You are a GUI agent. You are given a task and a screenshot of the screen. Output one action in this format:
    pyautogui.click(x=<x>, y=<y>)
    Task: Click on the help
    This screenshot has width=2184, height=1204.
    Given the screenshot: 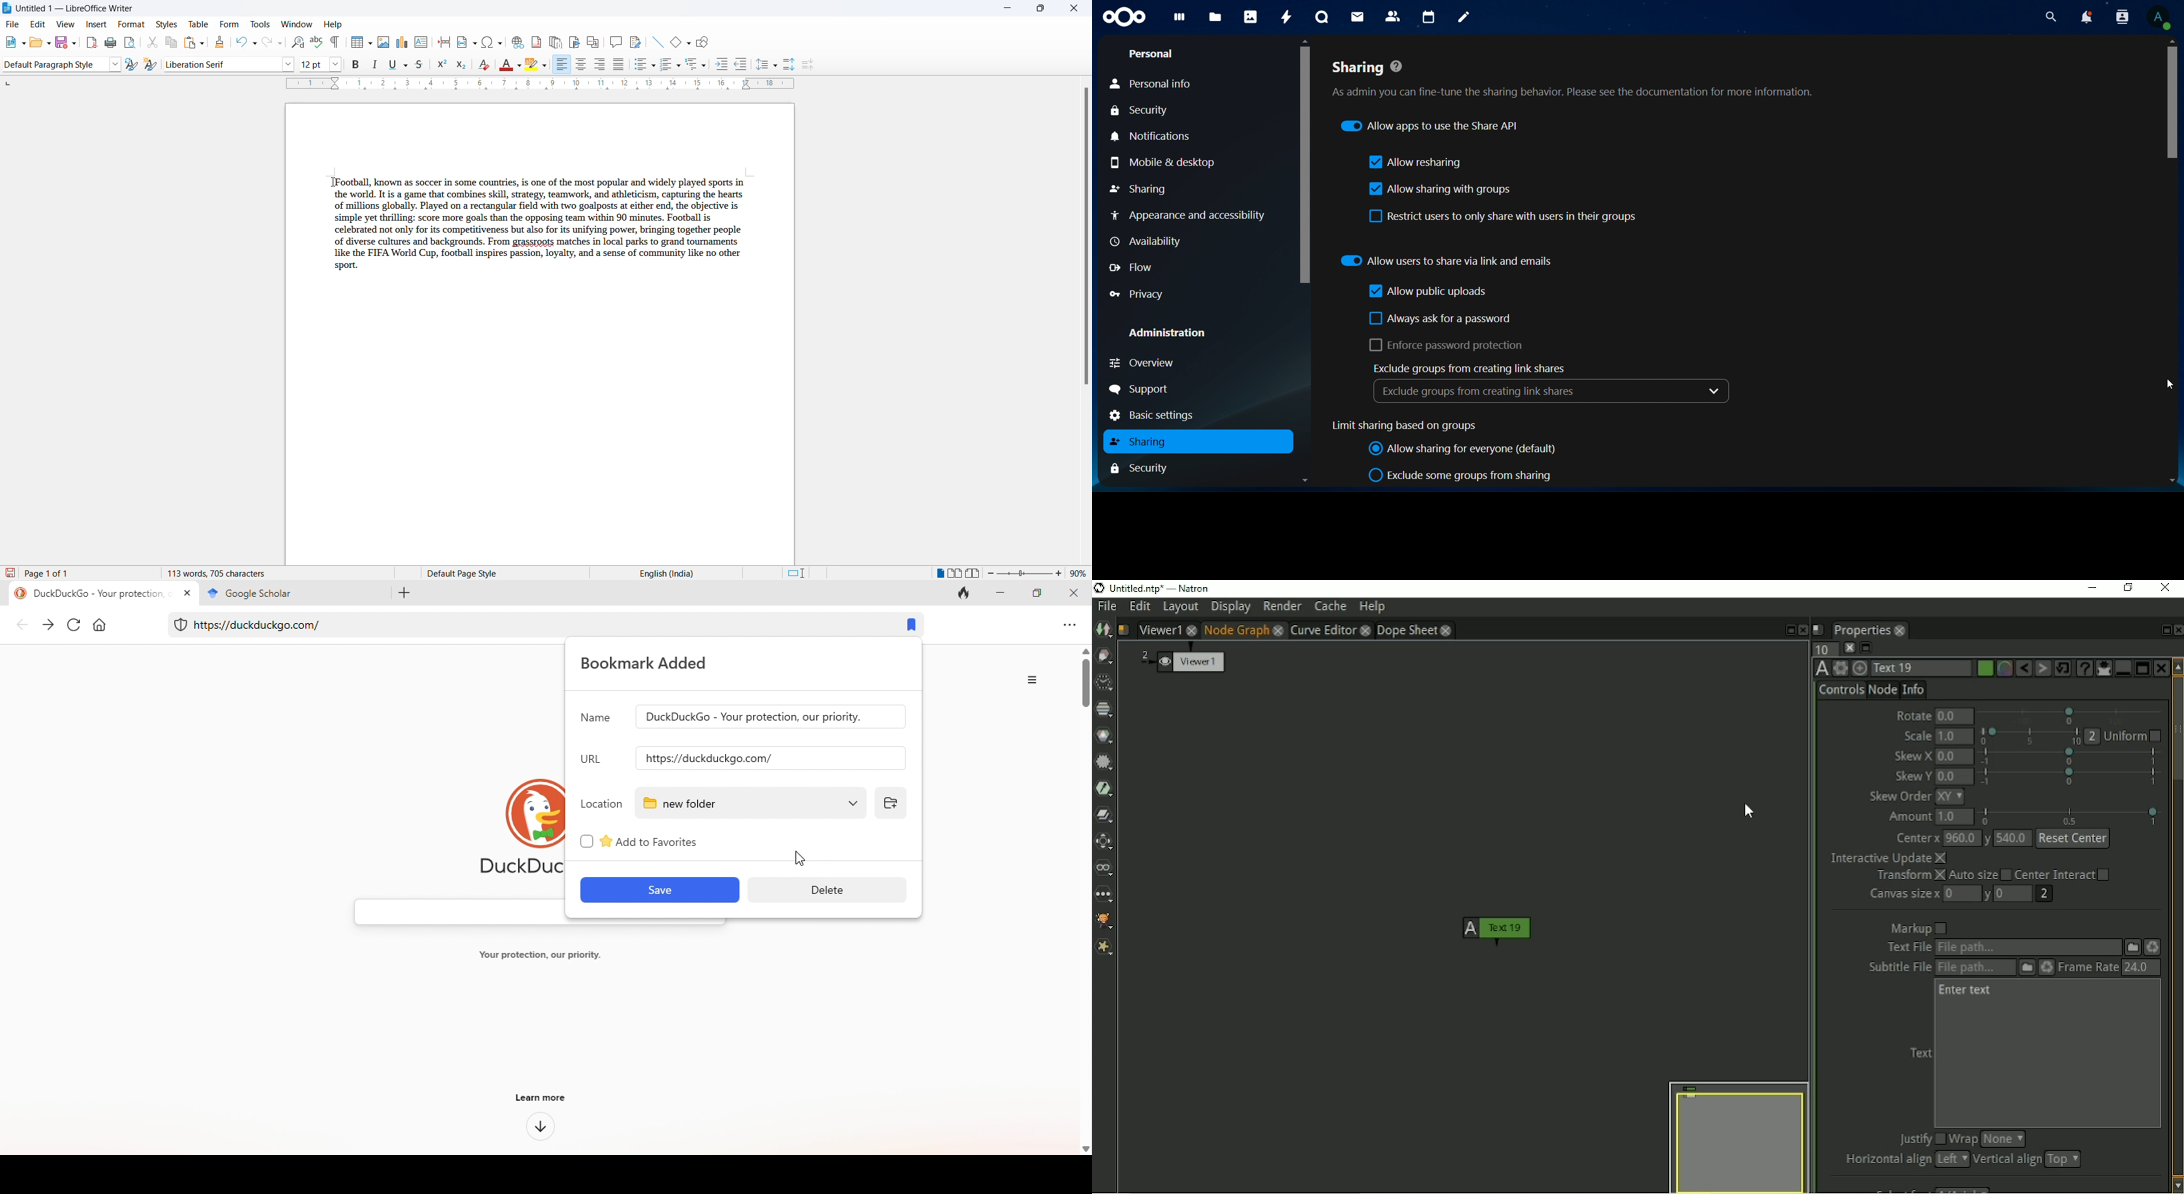 What is the action you would take?
    pyautogui.click(x=333, y=24)
    